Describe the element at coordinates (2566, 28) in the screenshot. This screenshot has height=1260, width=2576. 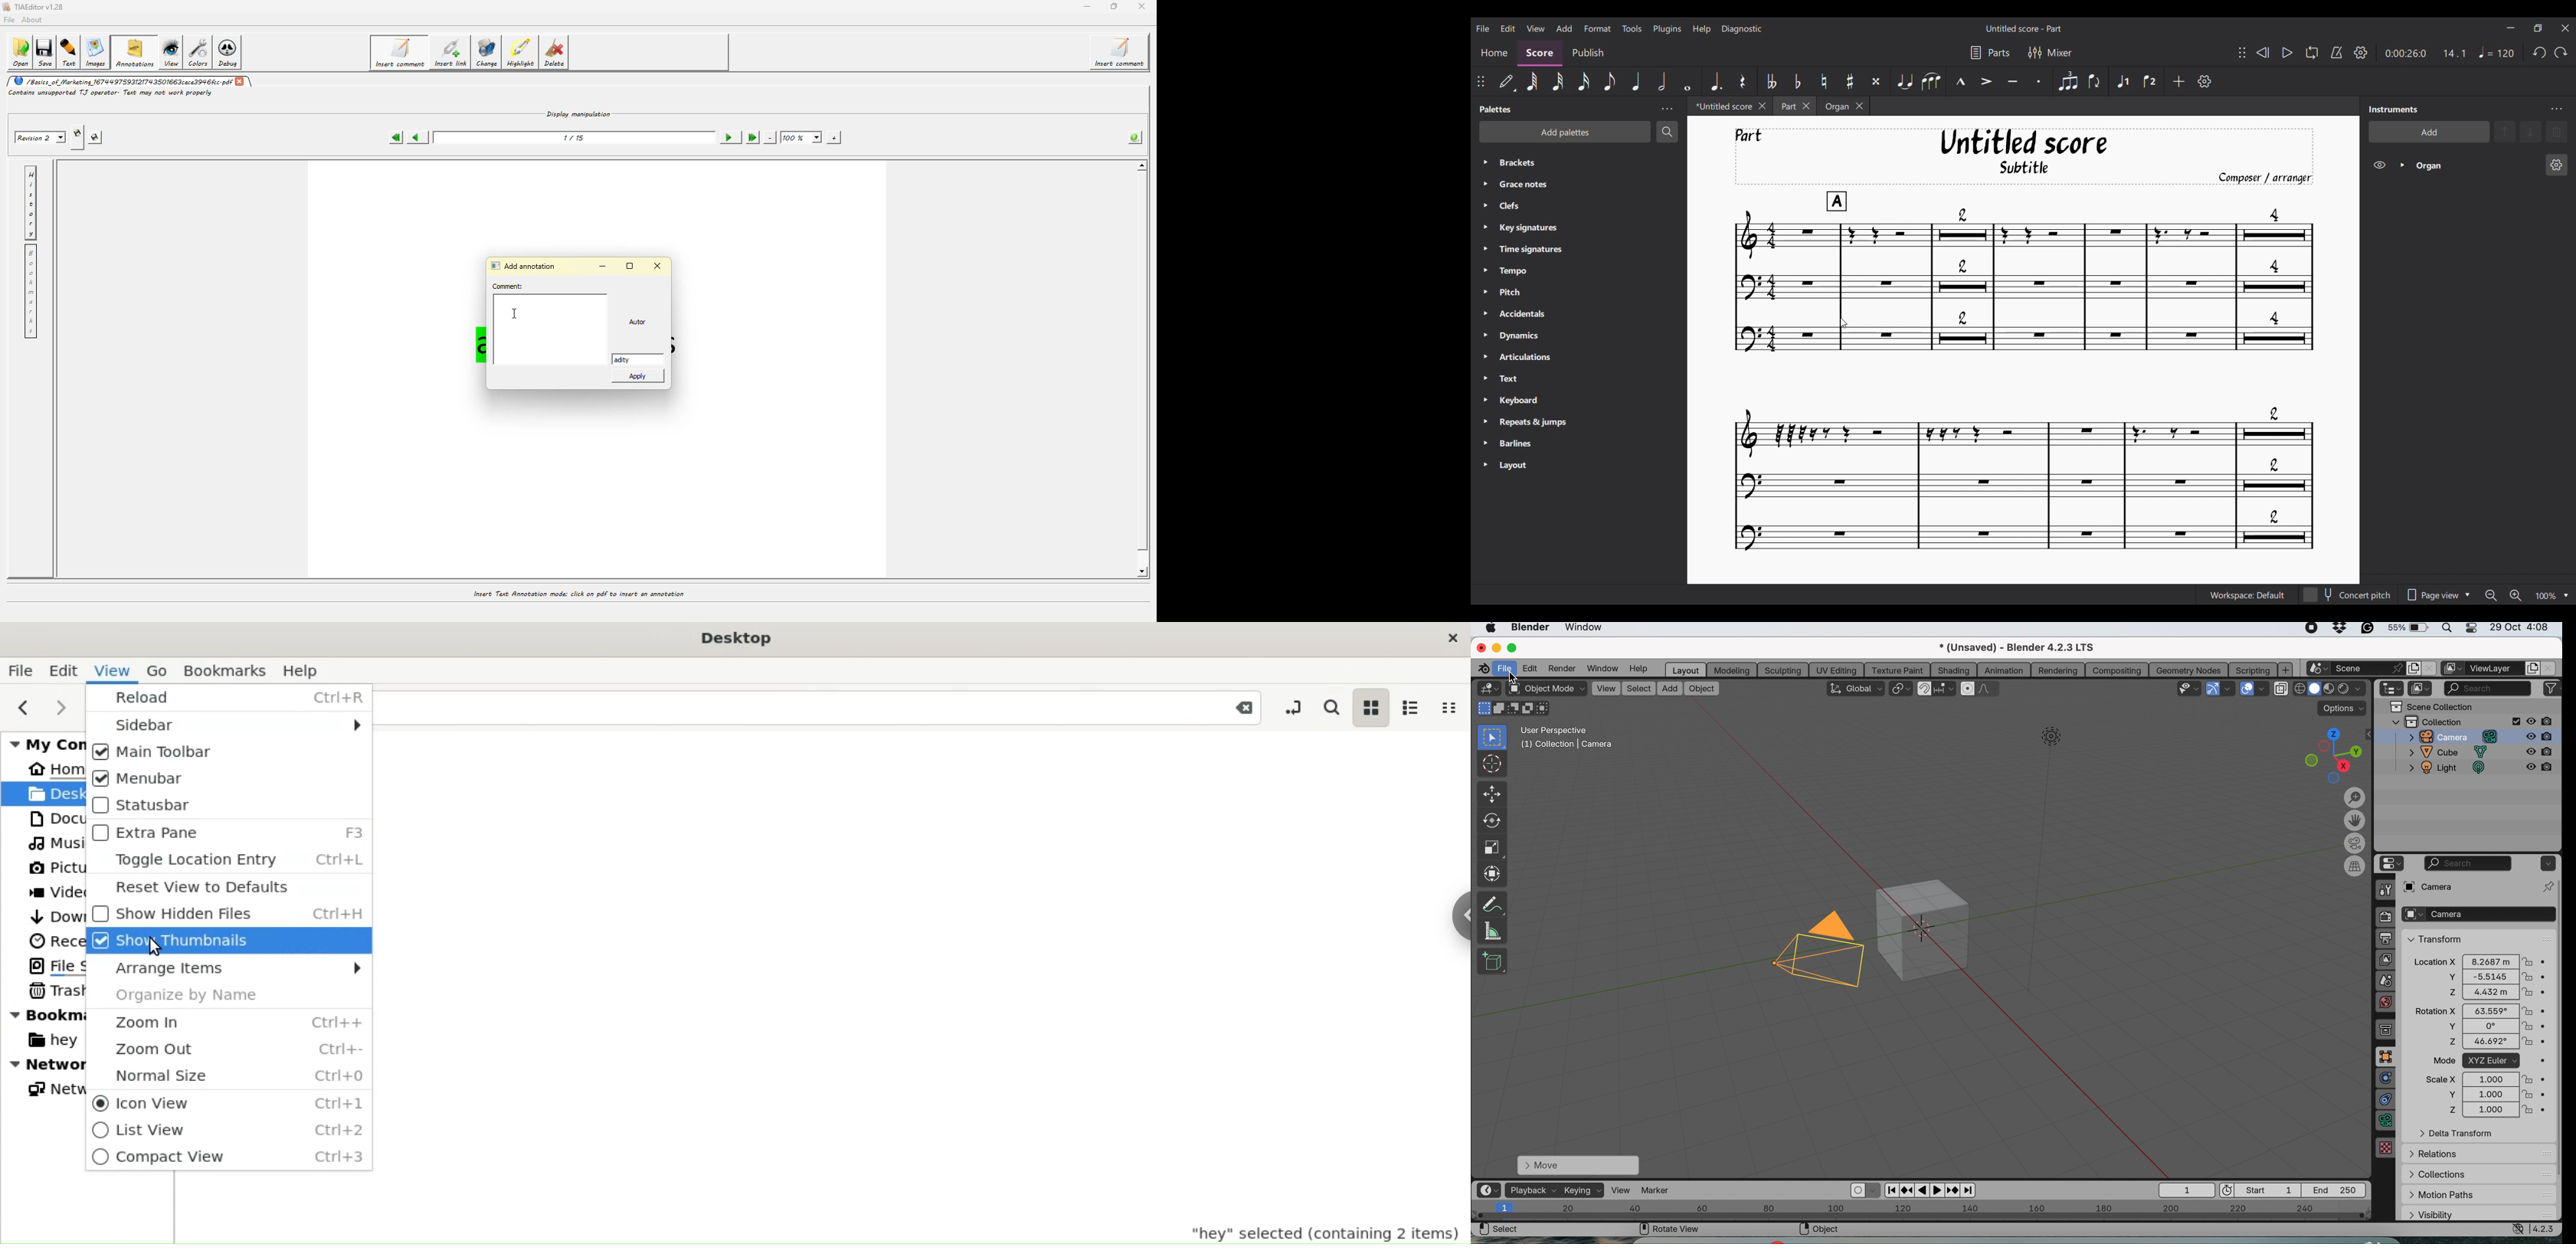
I see `Close interface` at that location.